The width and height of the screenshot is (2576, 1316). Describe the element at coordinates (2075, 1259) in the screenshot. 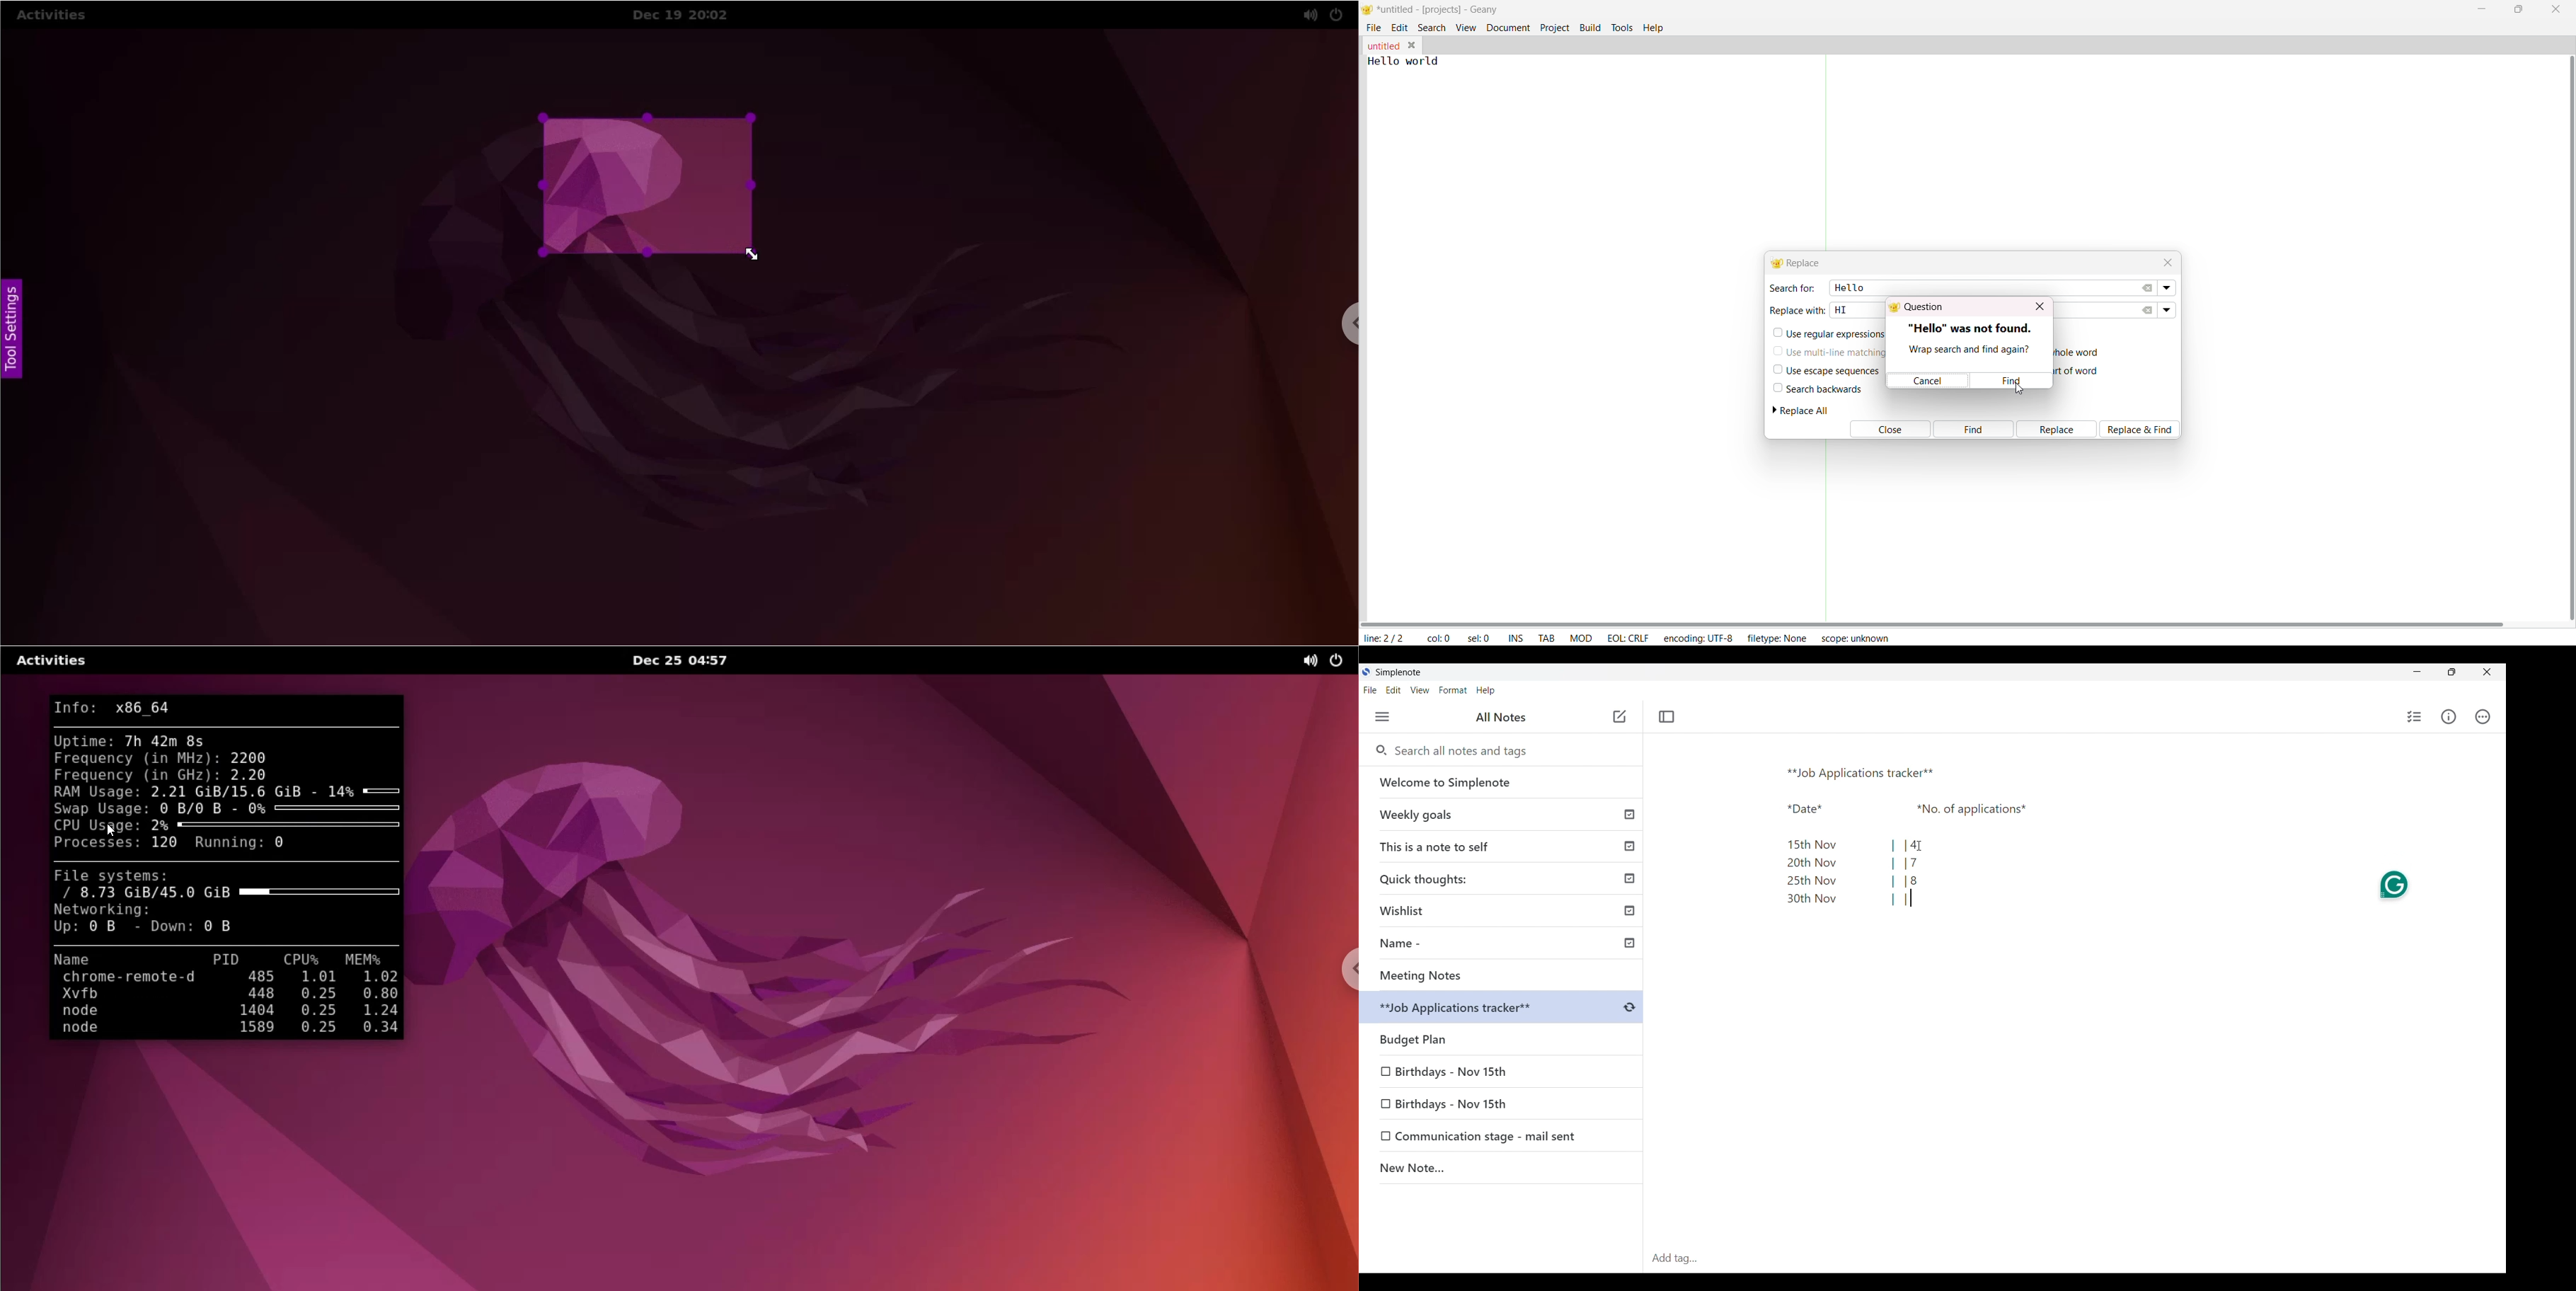

I see `Click to type in tag` at that location.